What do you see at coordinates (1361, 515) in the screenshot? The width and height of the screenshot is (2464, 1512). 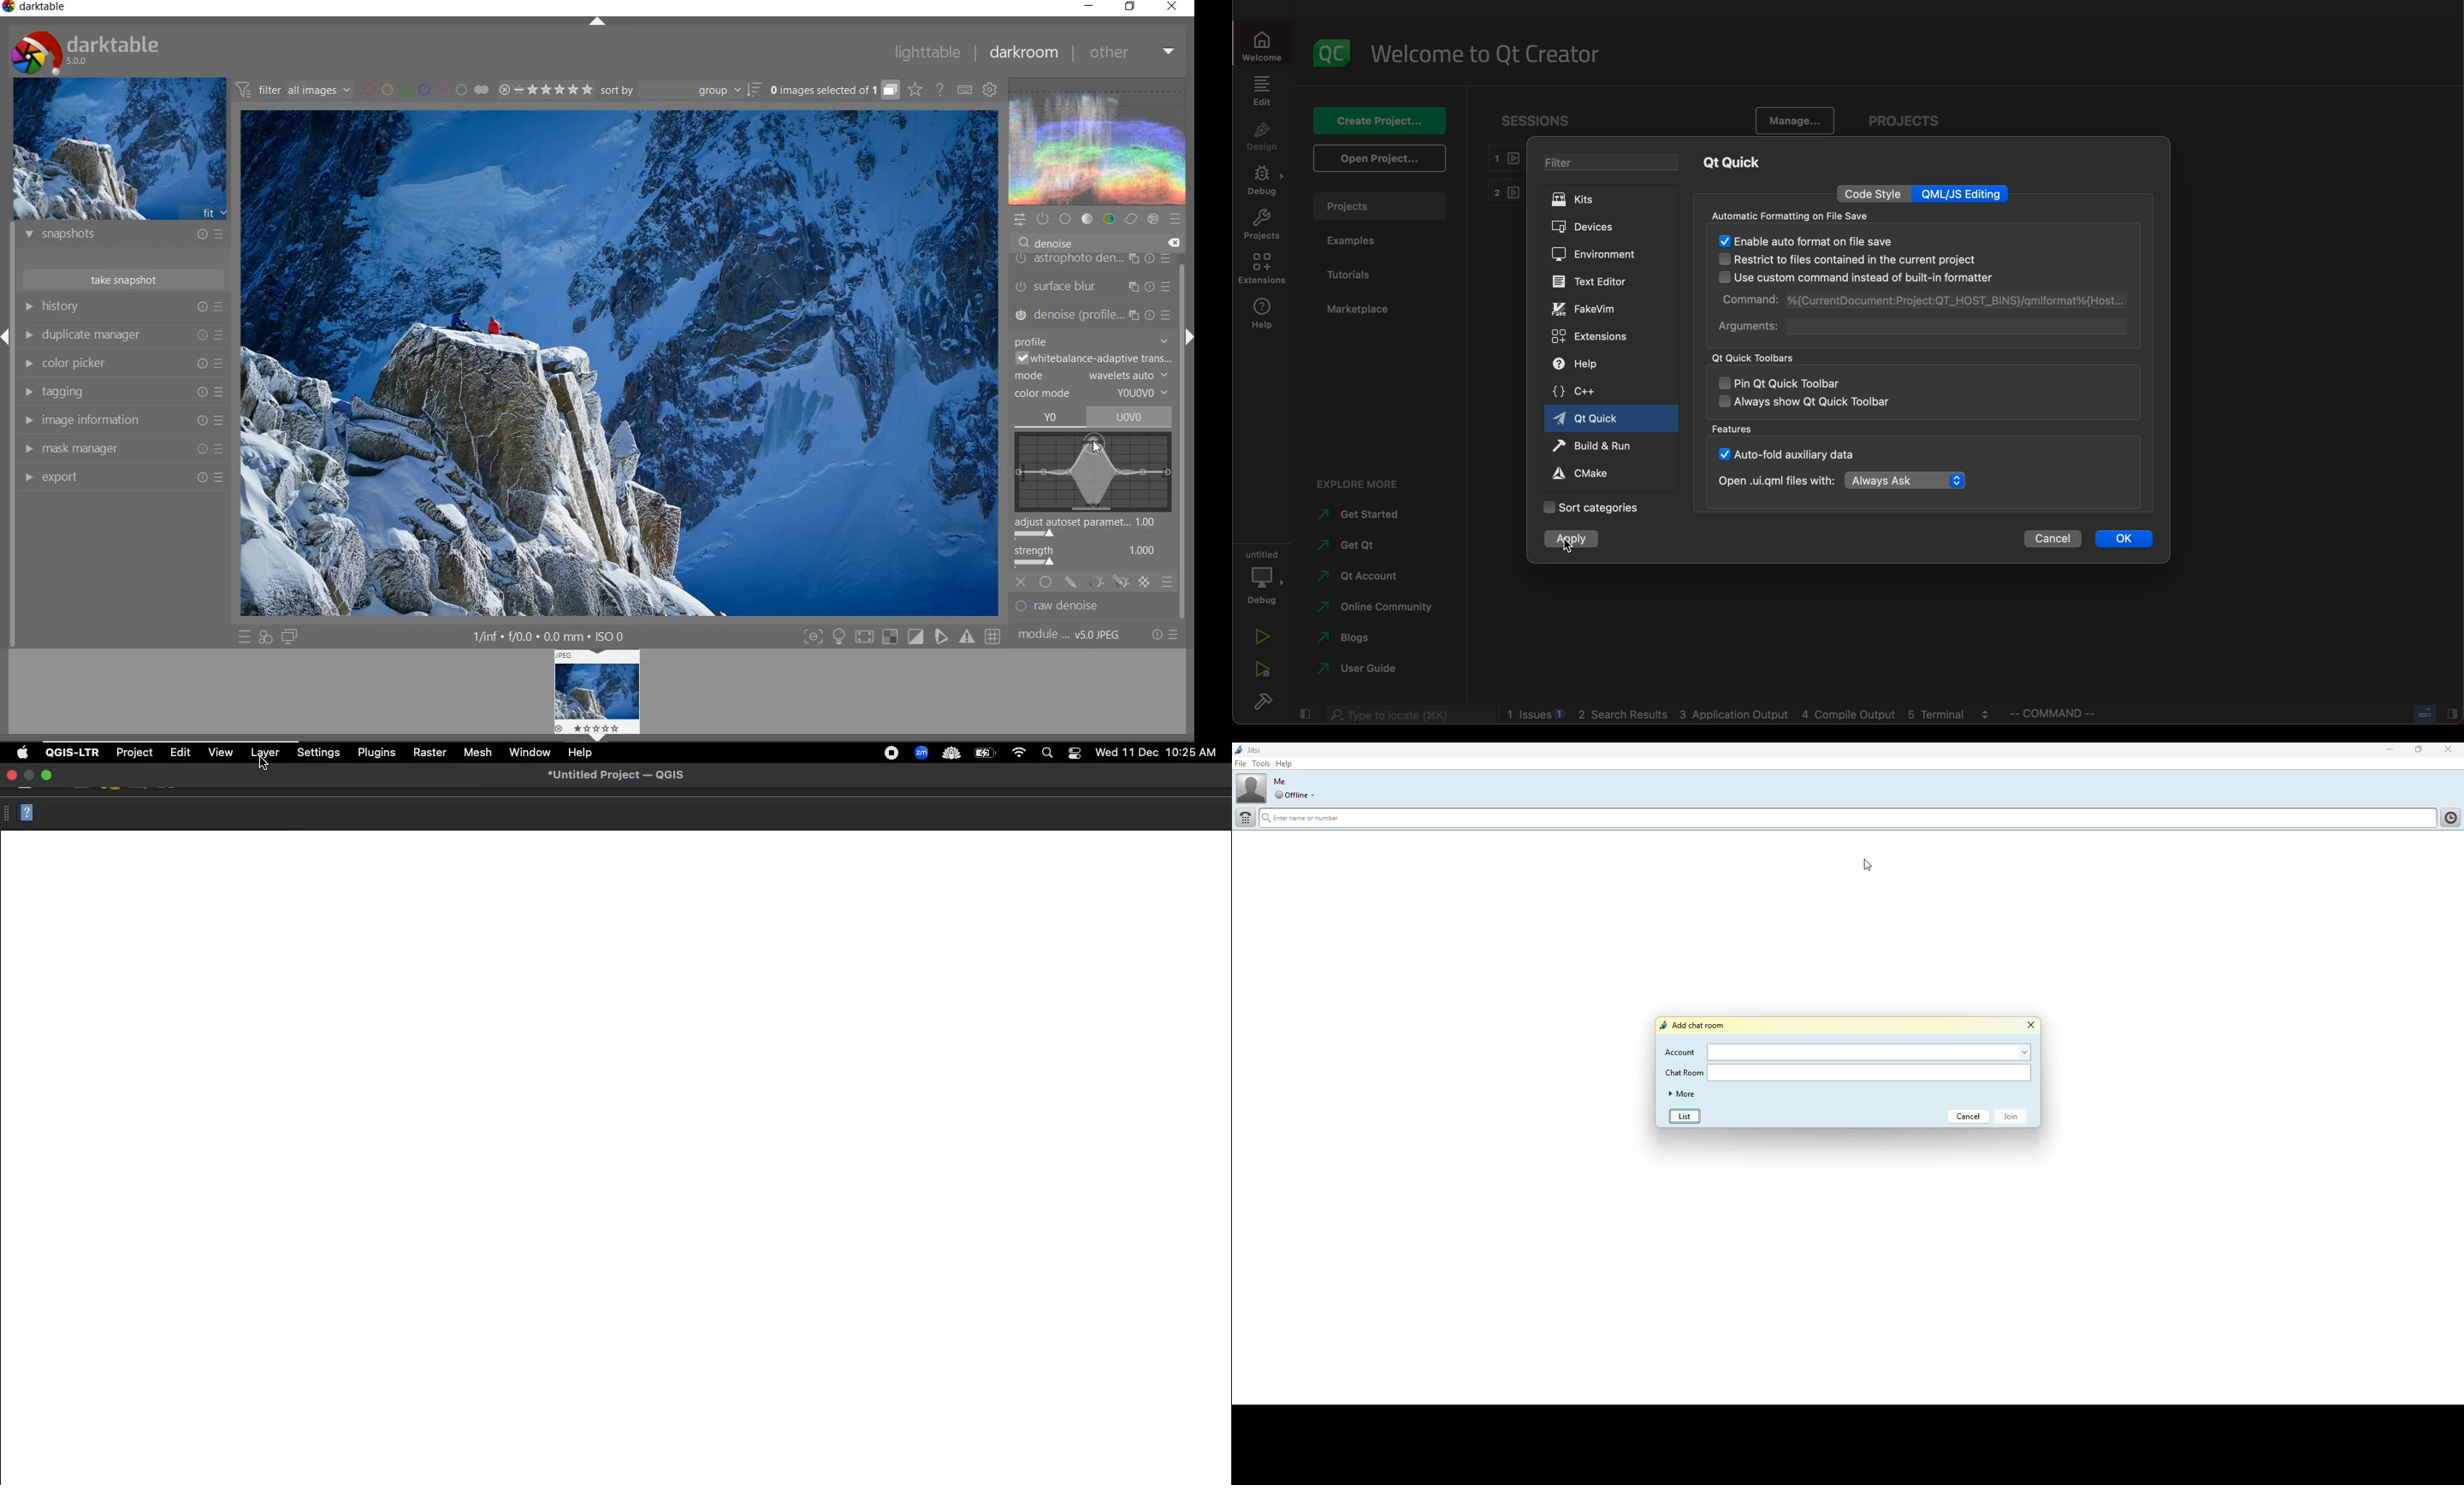 I see `started` at bounding box center [1361, 515].